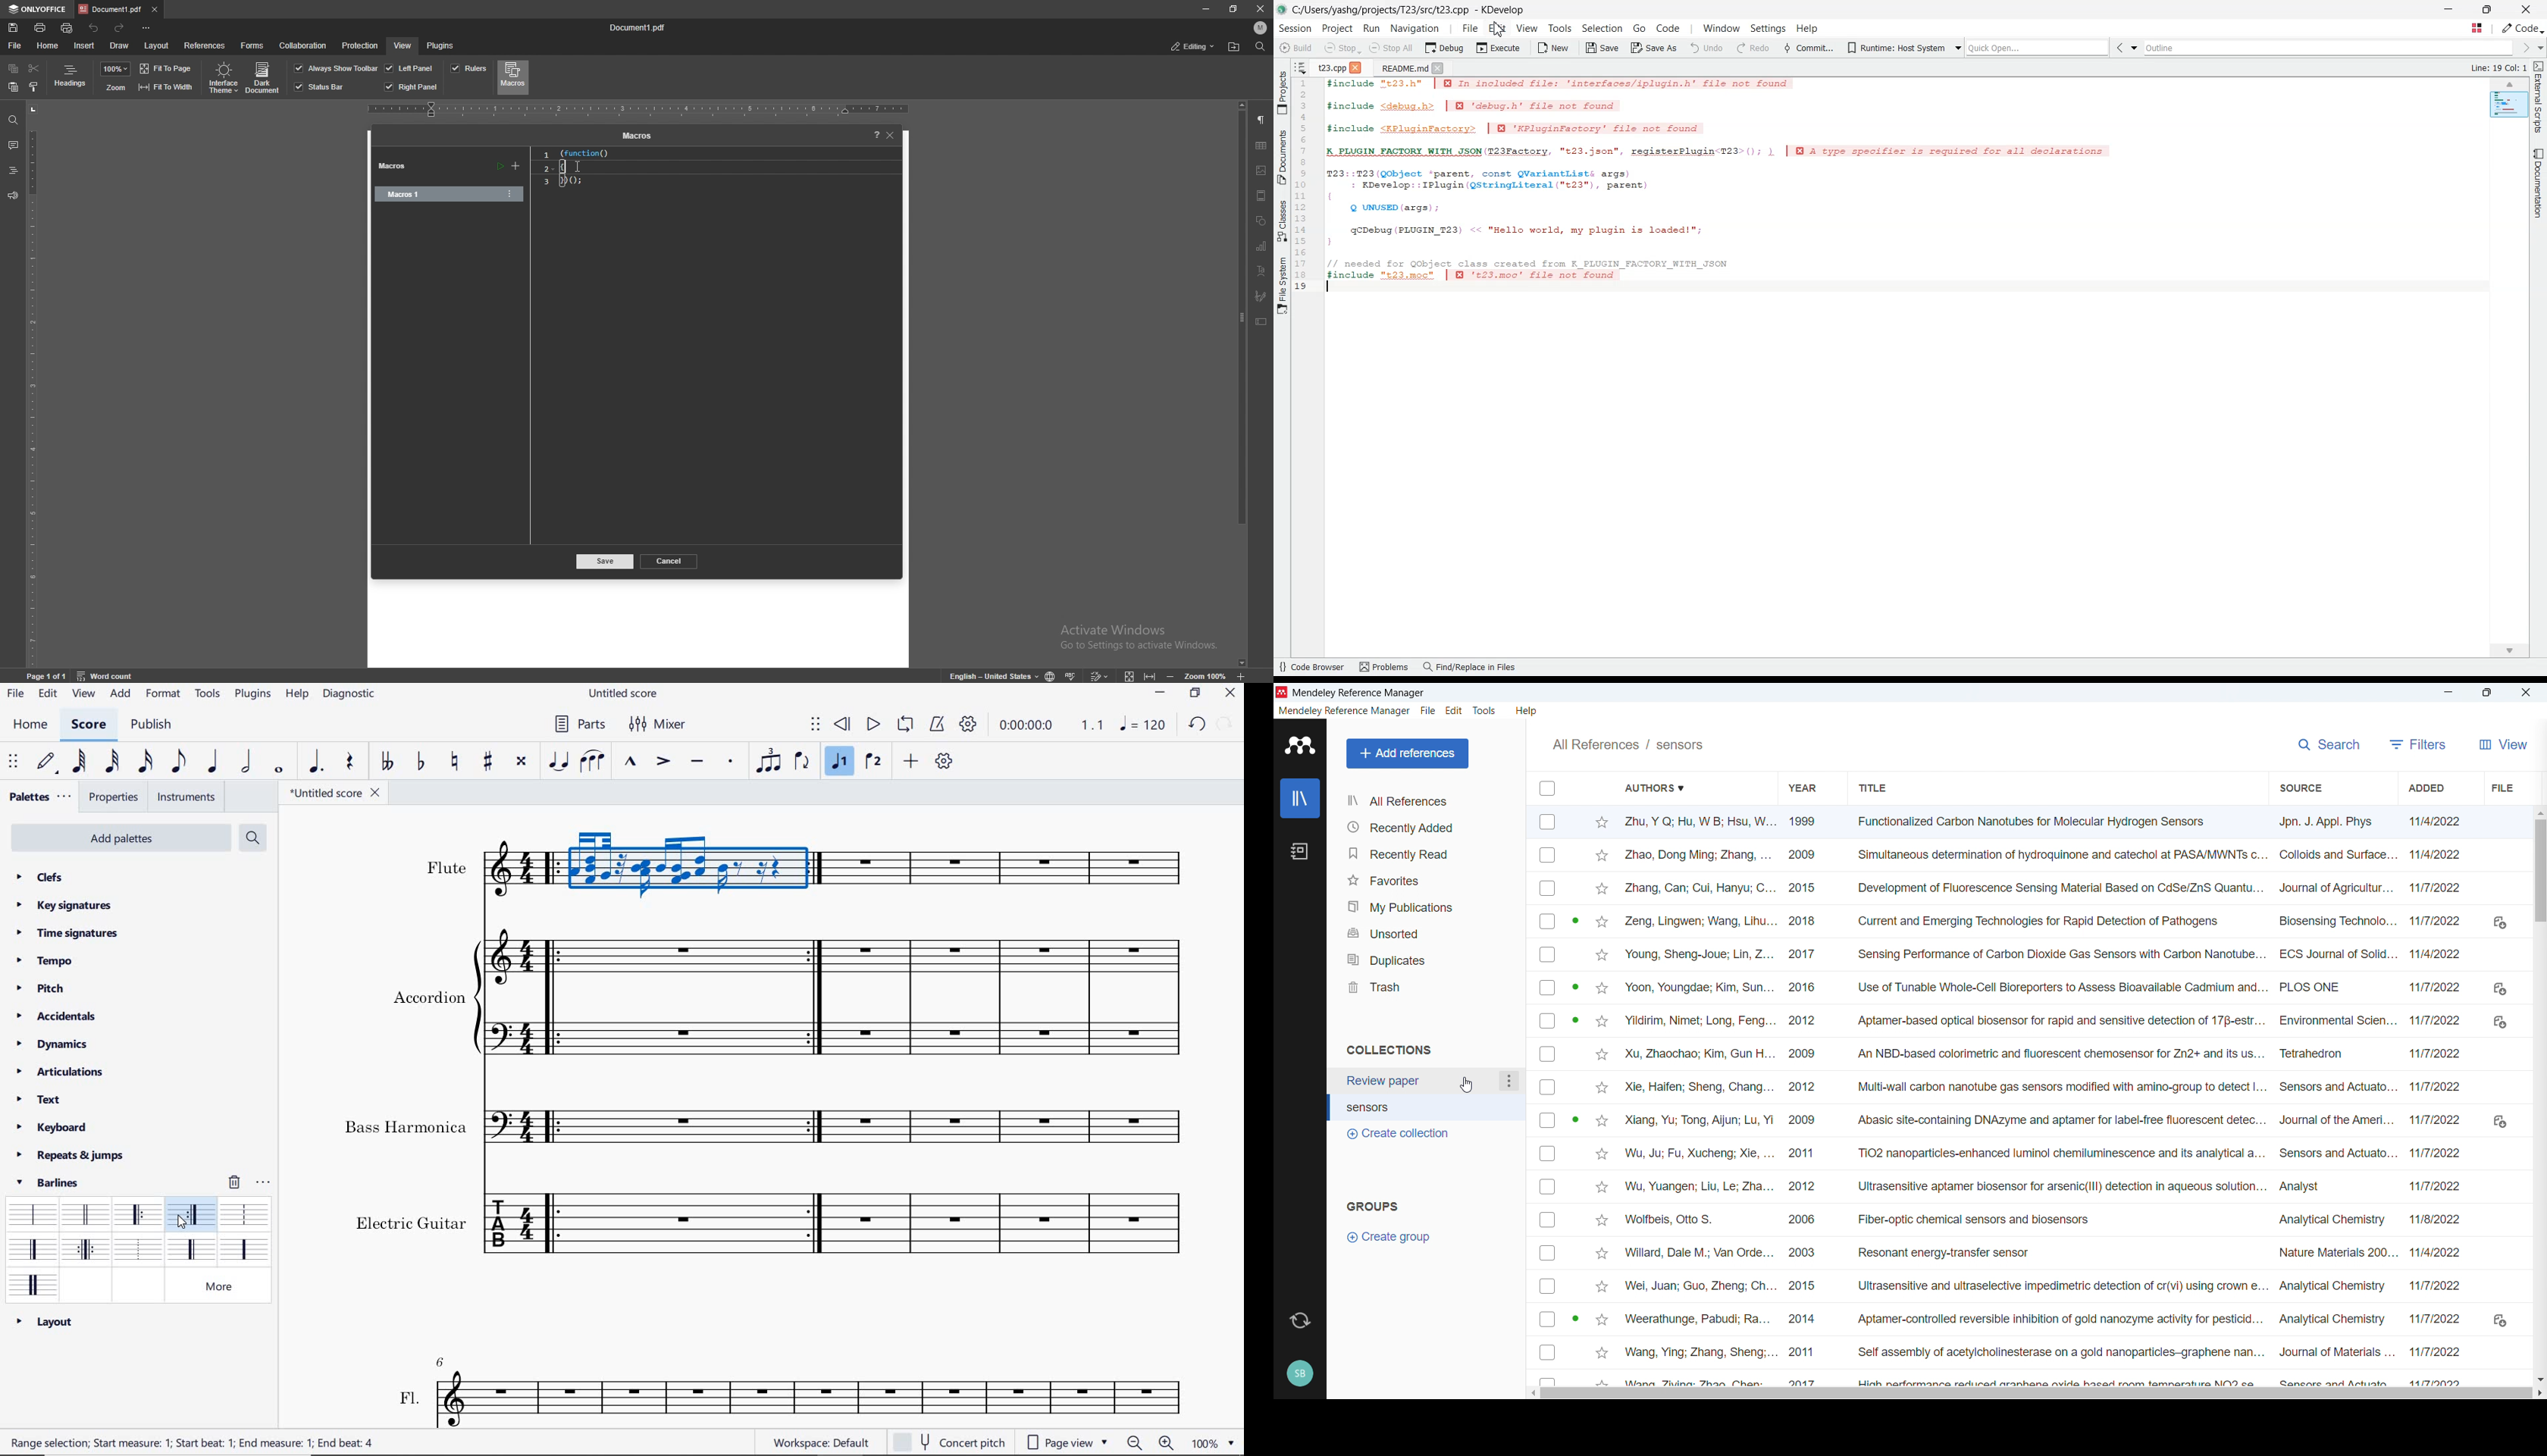 The height and width of the screenshot is (1456, 2548). What do you see at coordinates (1429, 934) in the screenshot?
I see `Unsorted ` at bounding box center [1429, 934].